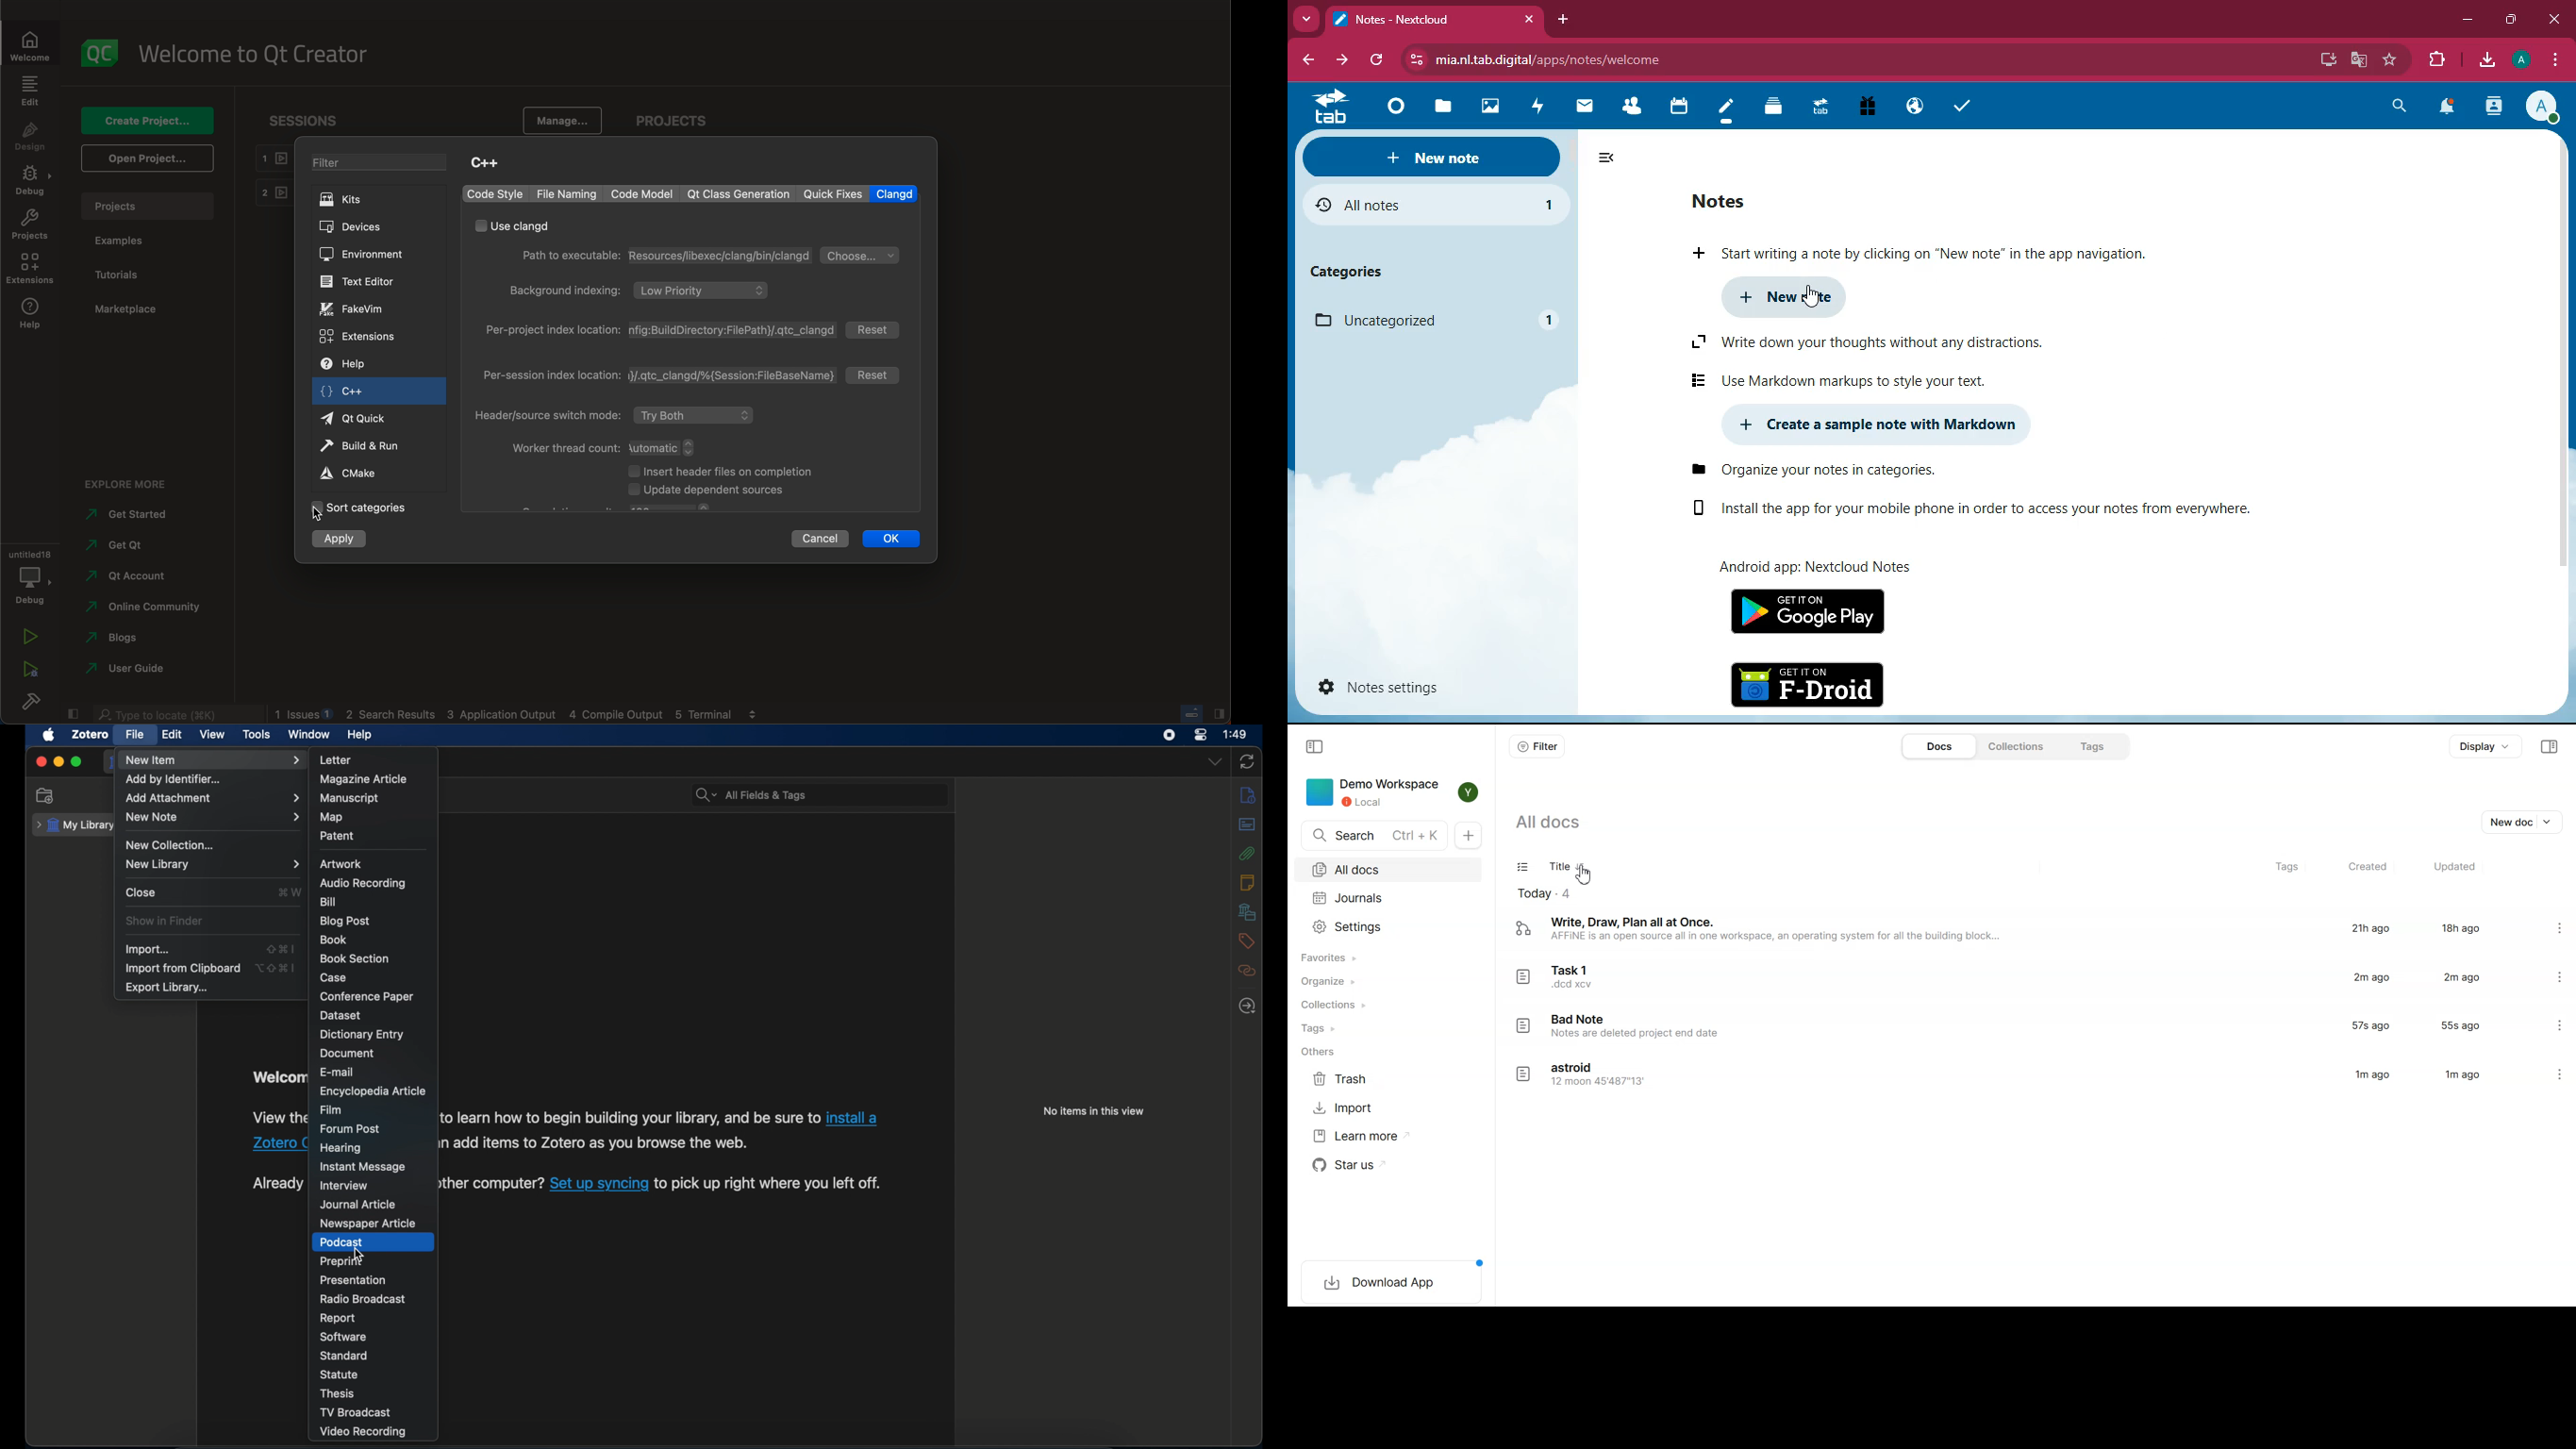 Image resolution: width=2576 pixels, height=1456 pixels. What do you see at coordinates (683, 121) in the screenshot?
I see `projects` at bounding box center [683, 121].